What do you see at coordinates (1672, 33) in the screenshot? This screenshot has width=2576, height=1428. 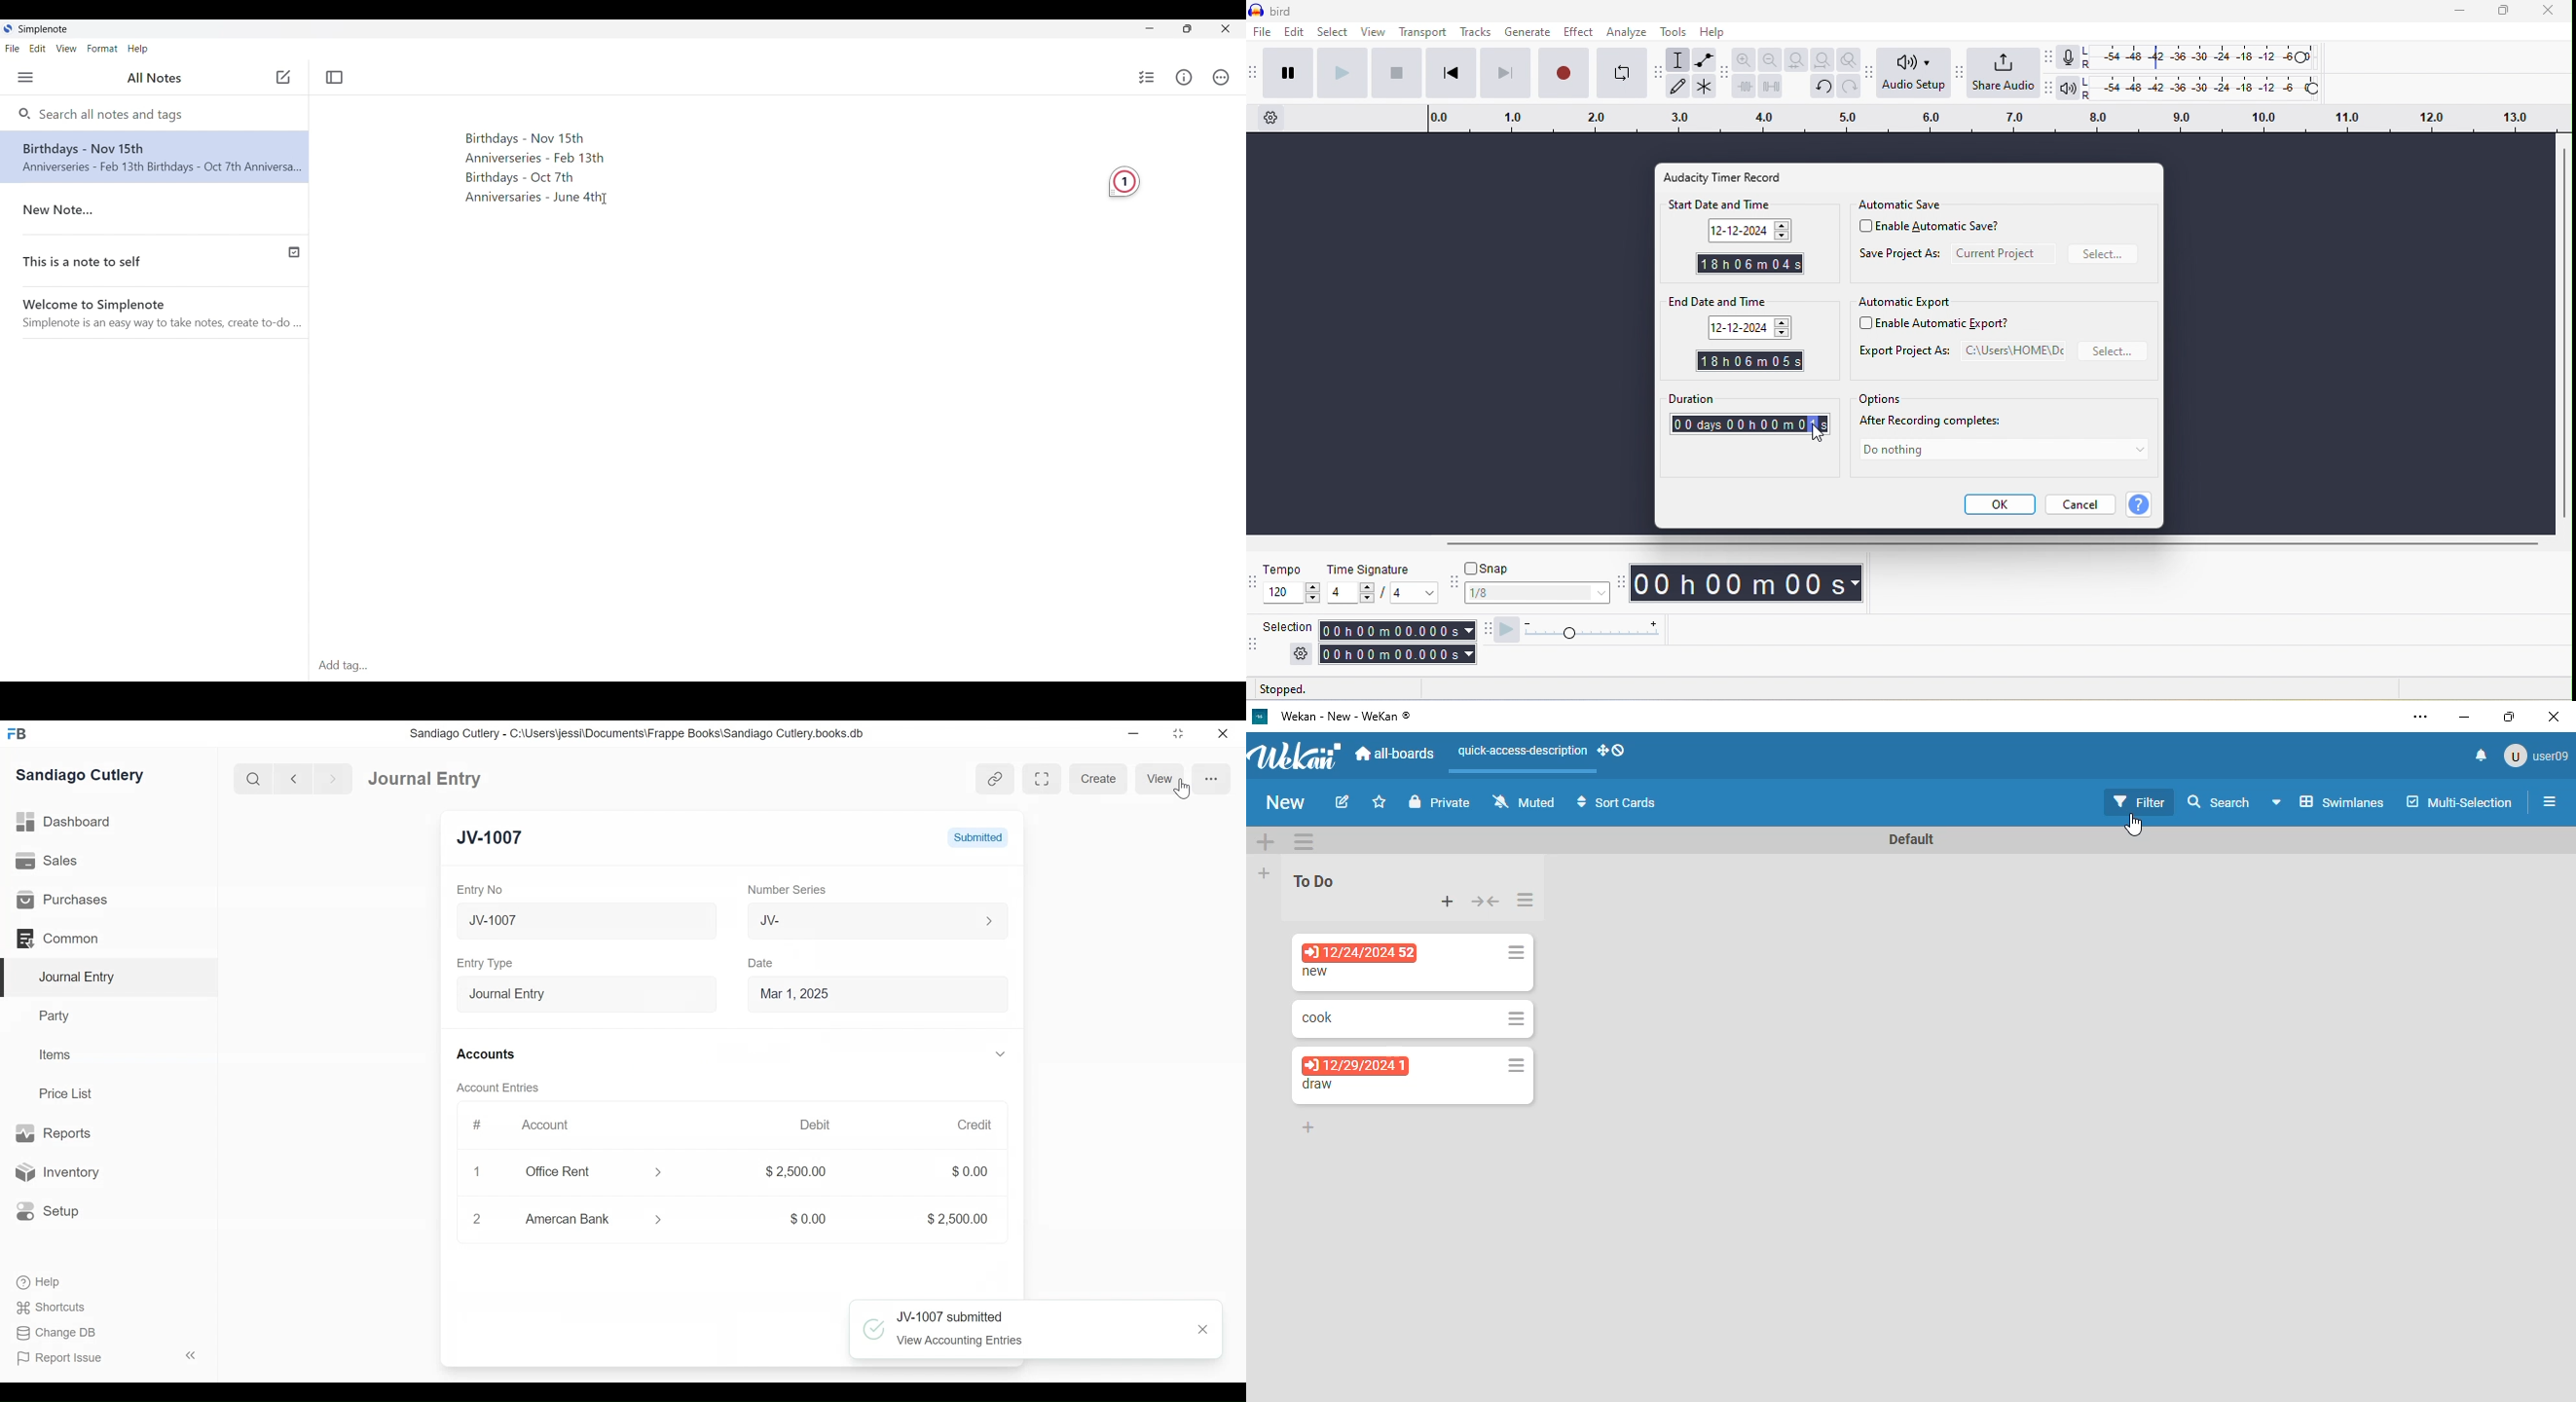 I see `tools` at bounding box center [1672, 33].